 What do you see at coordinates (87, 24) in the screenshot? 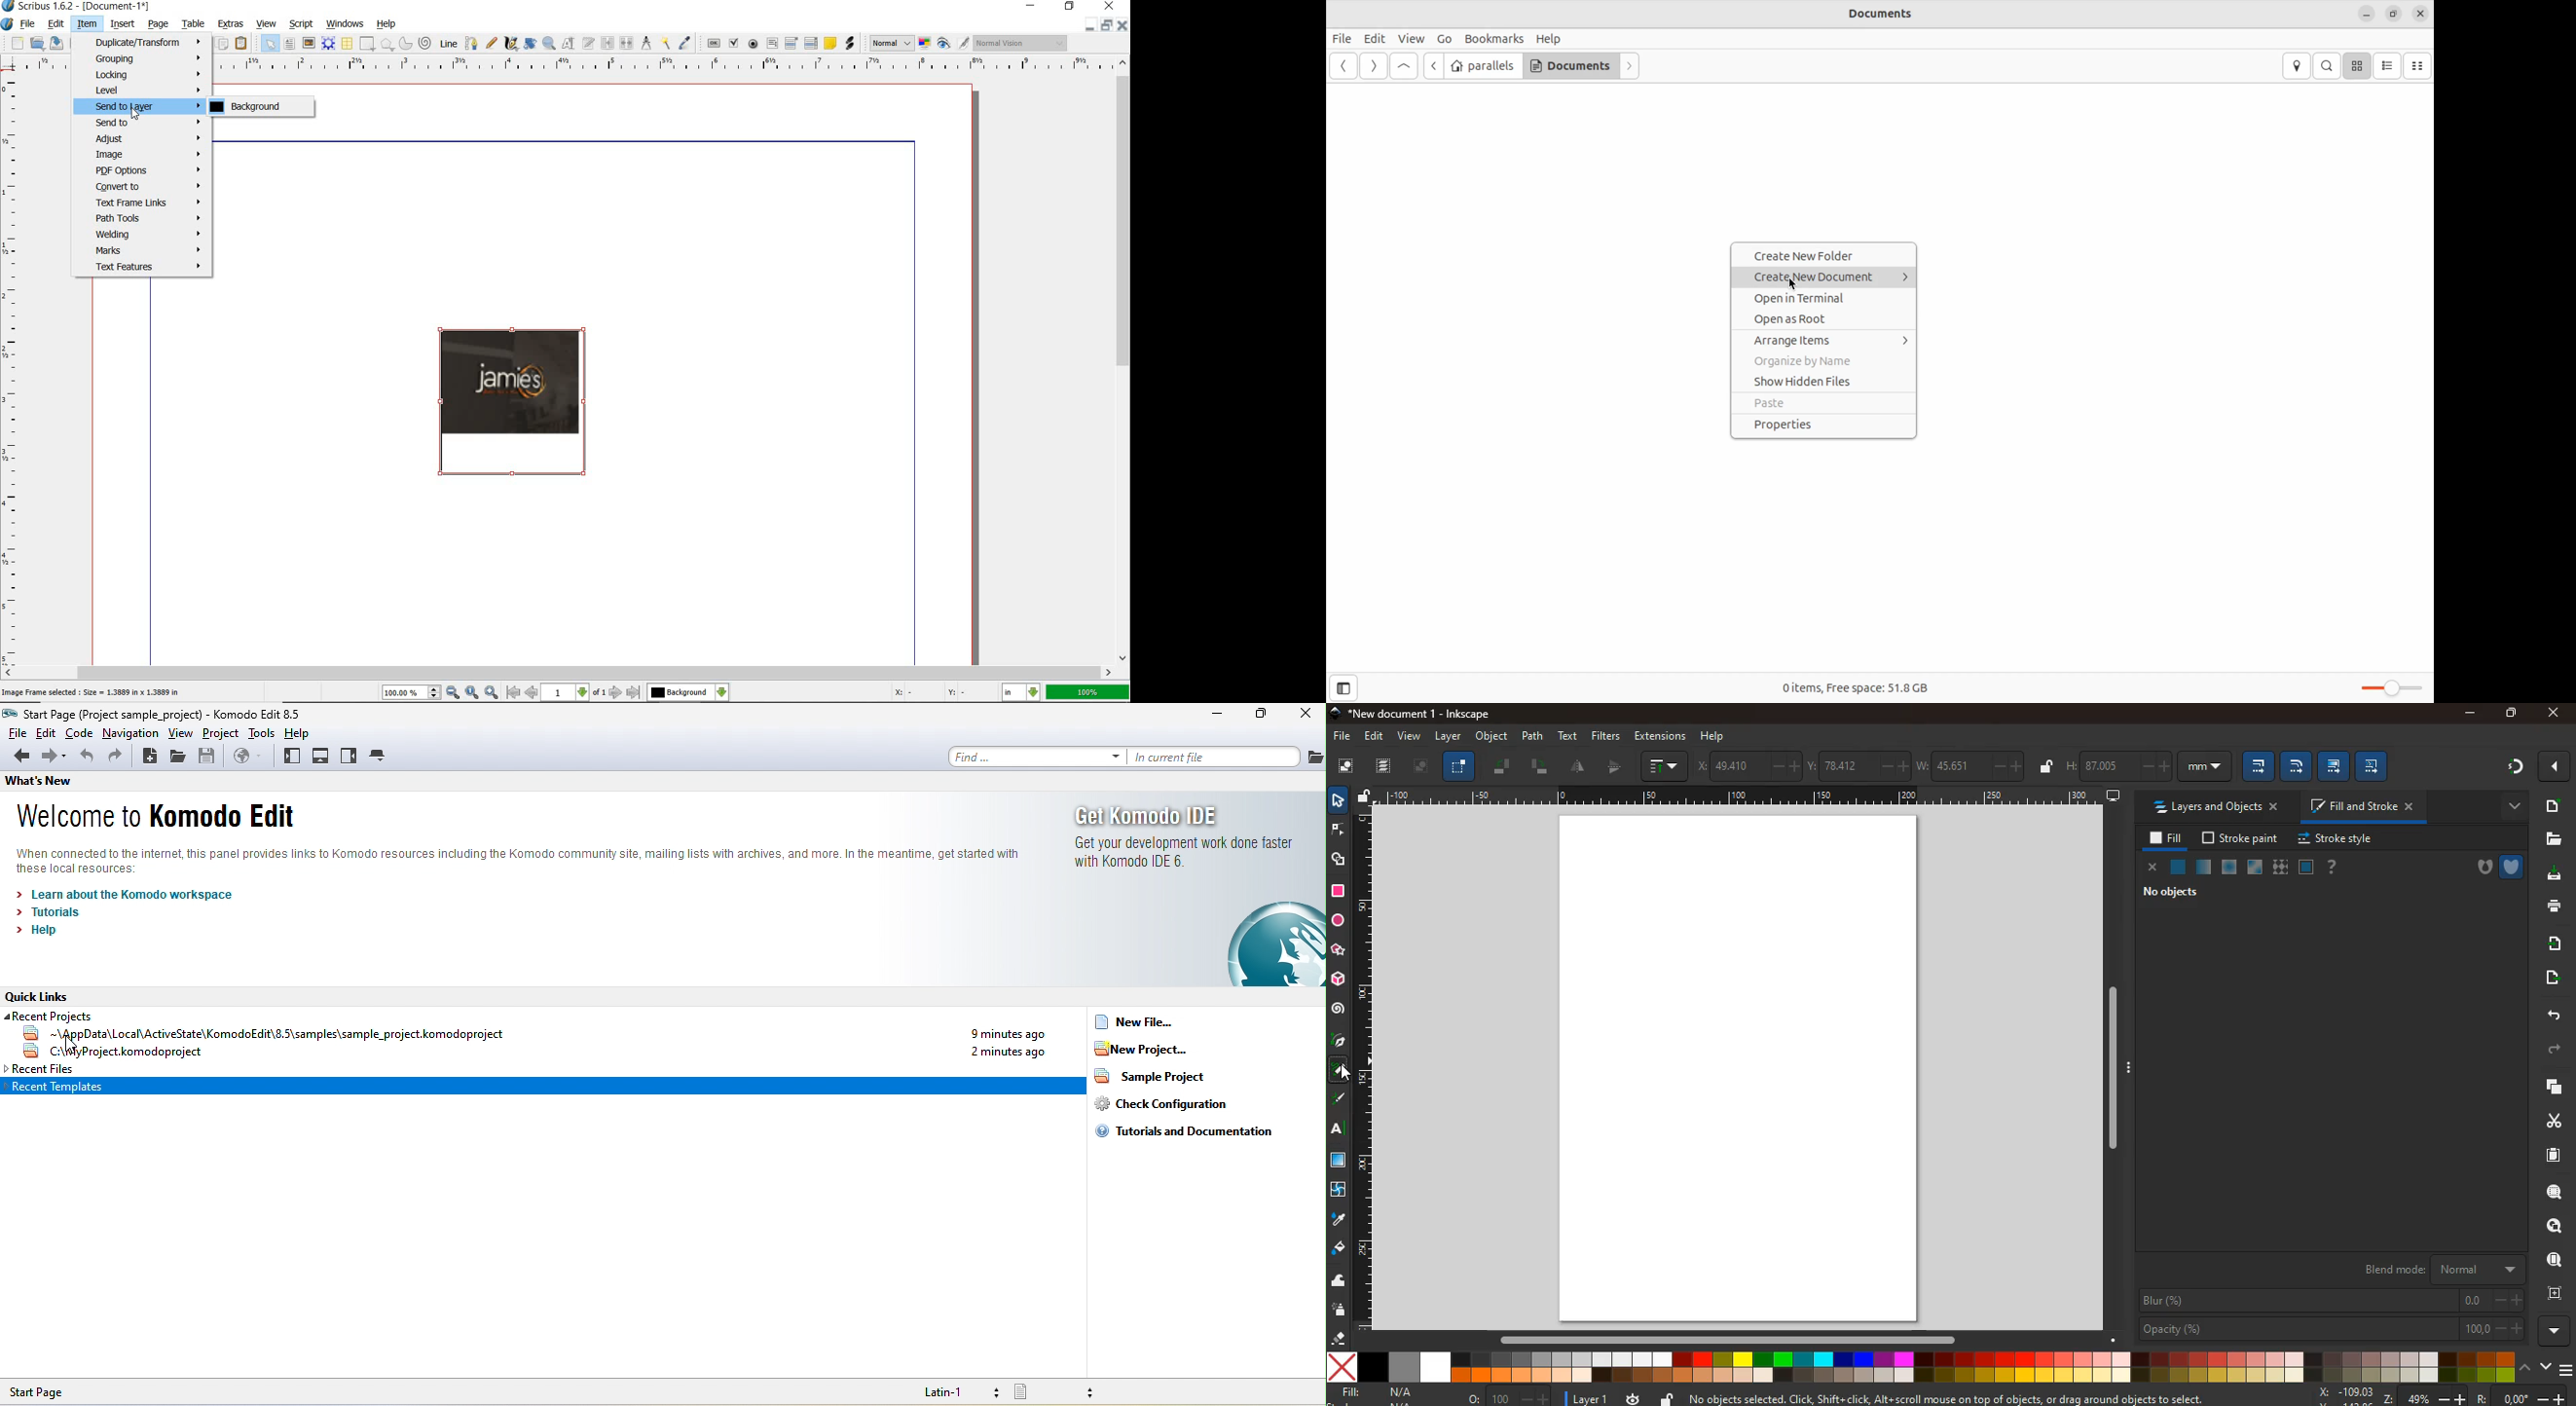
I see `item` at bounding box center [87, 24].